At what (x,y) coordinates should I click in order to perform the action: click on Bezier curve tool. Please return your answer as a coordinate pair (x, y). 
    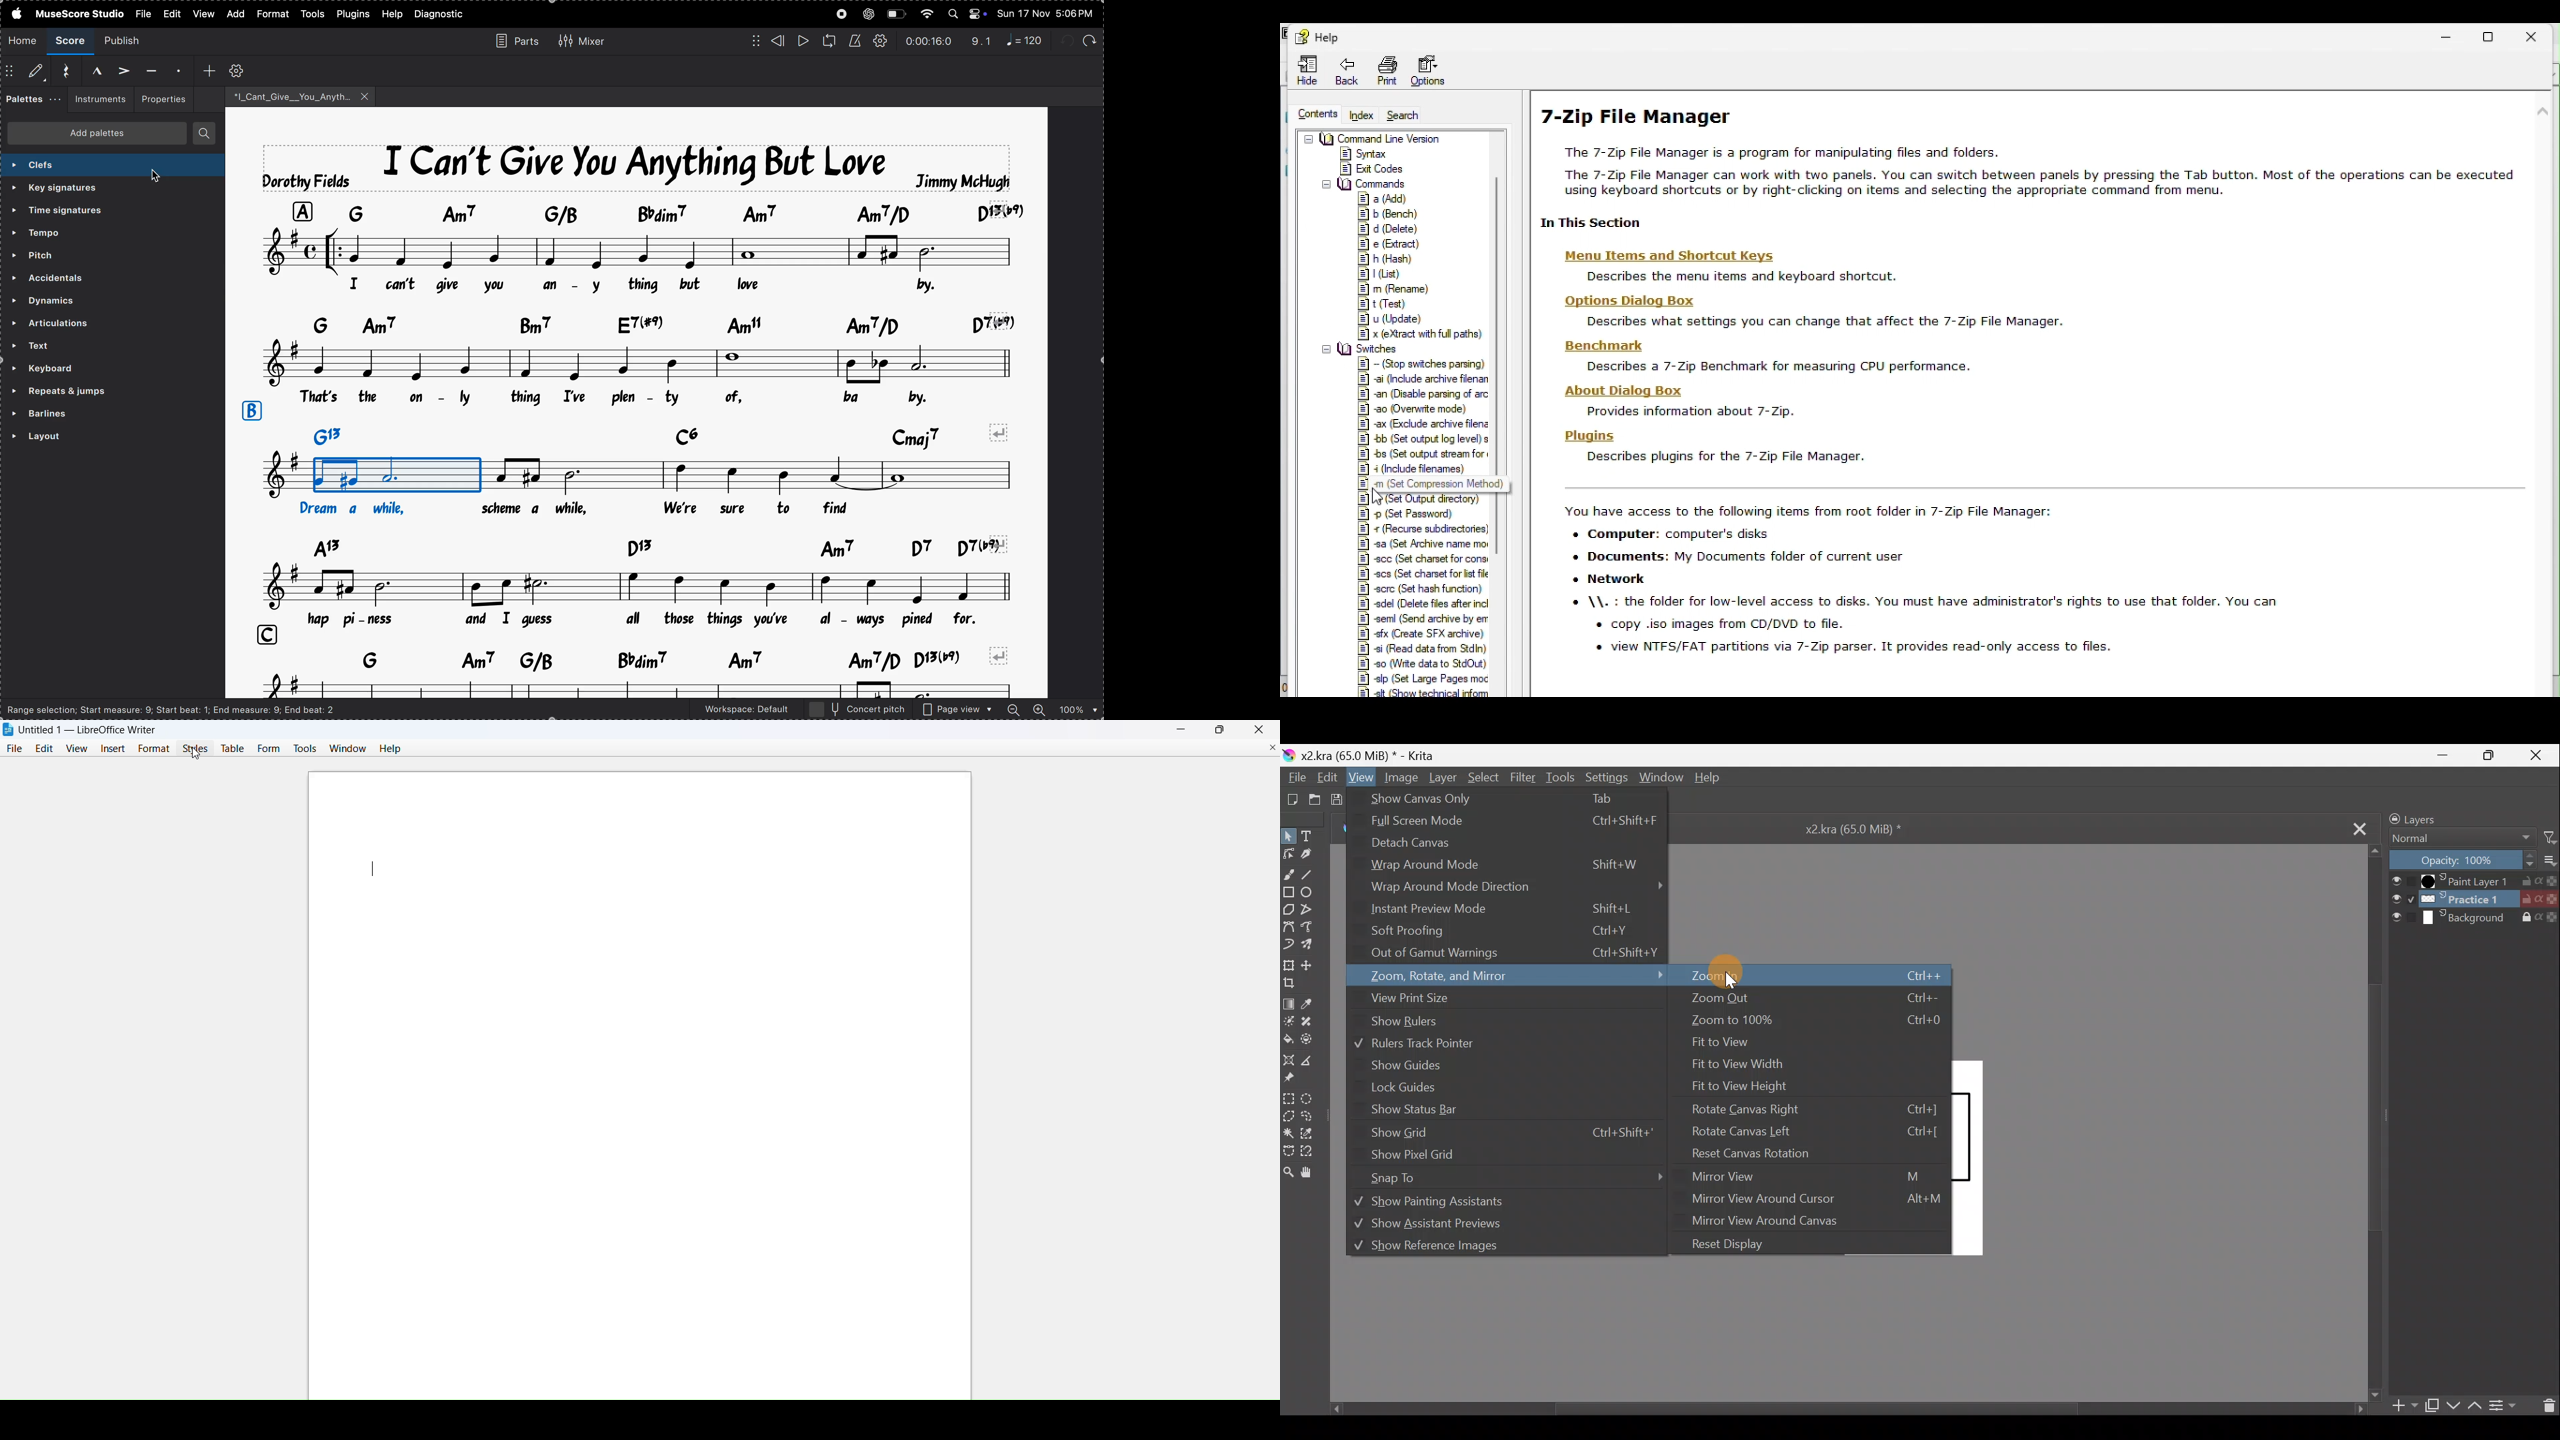
    Looking at the image, I should click on (1288, 926).